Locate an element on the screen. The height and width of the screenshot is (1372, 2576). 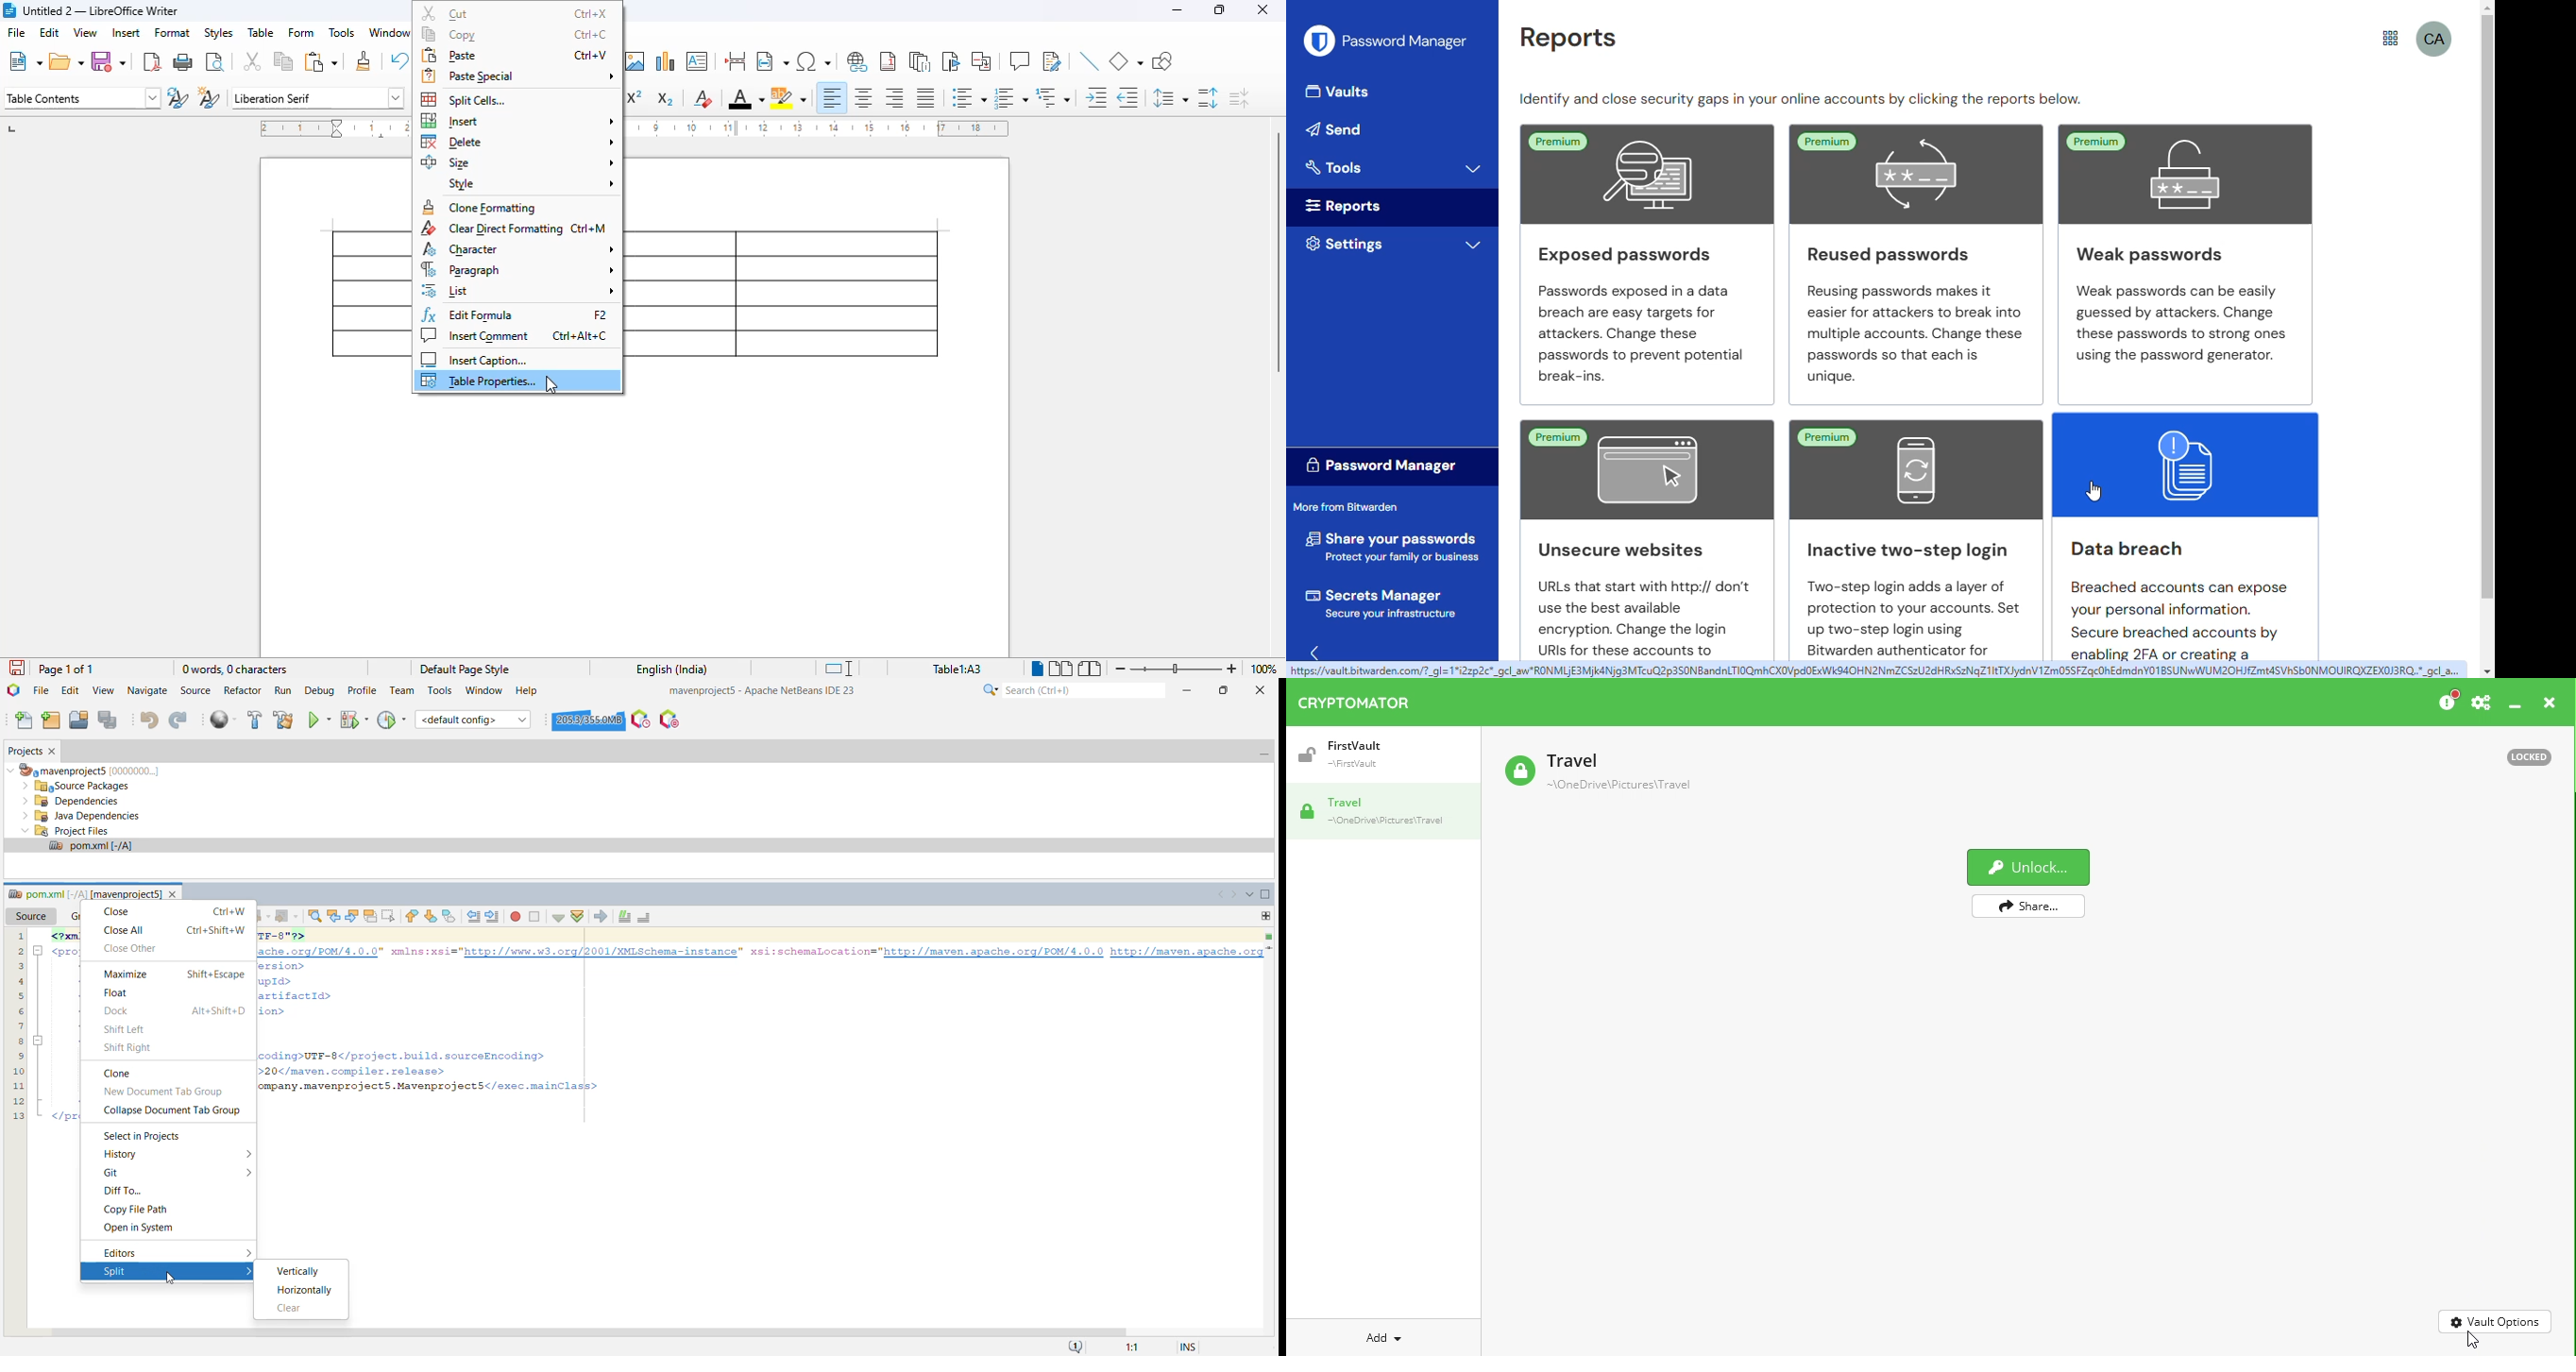
send is located at coordinates (1336, 129).